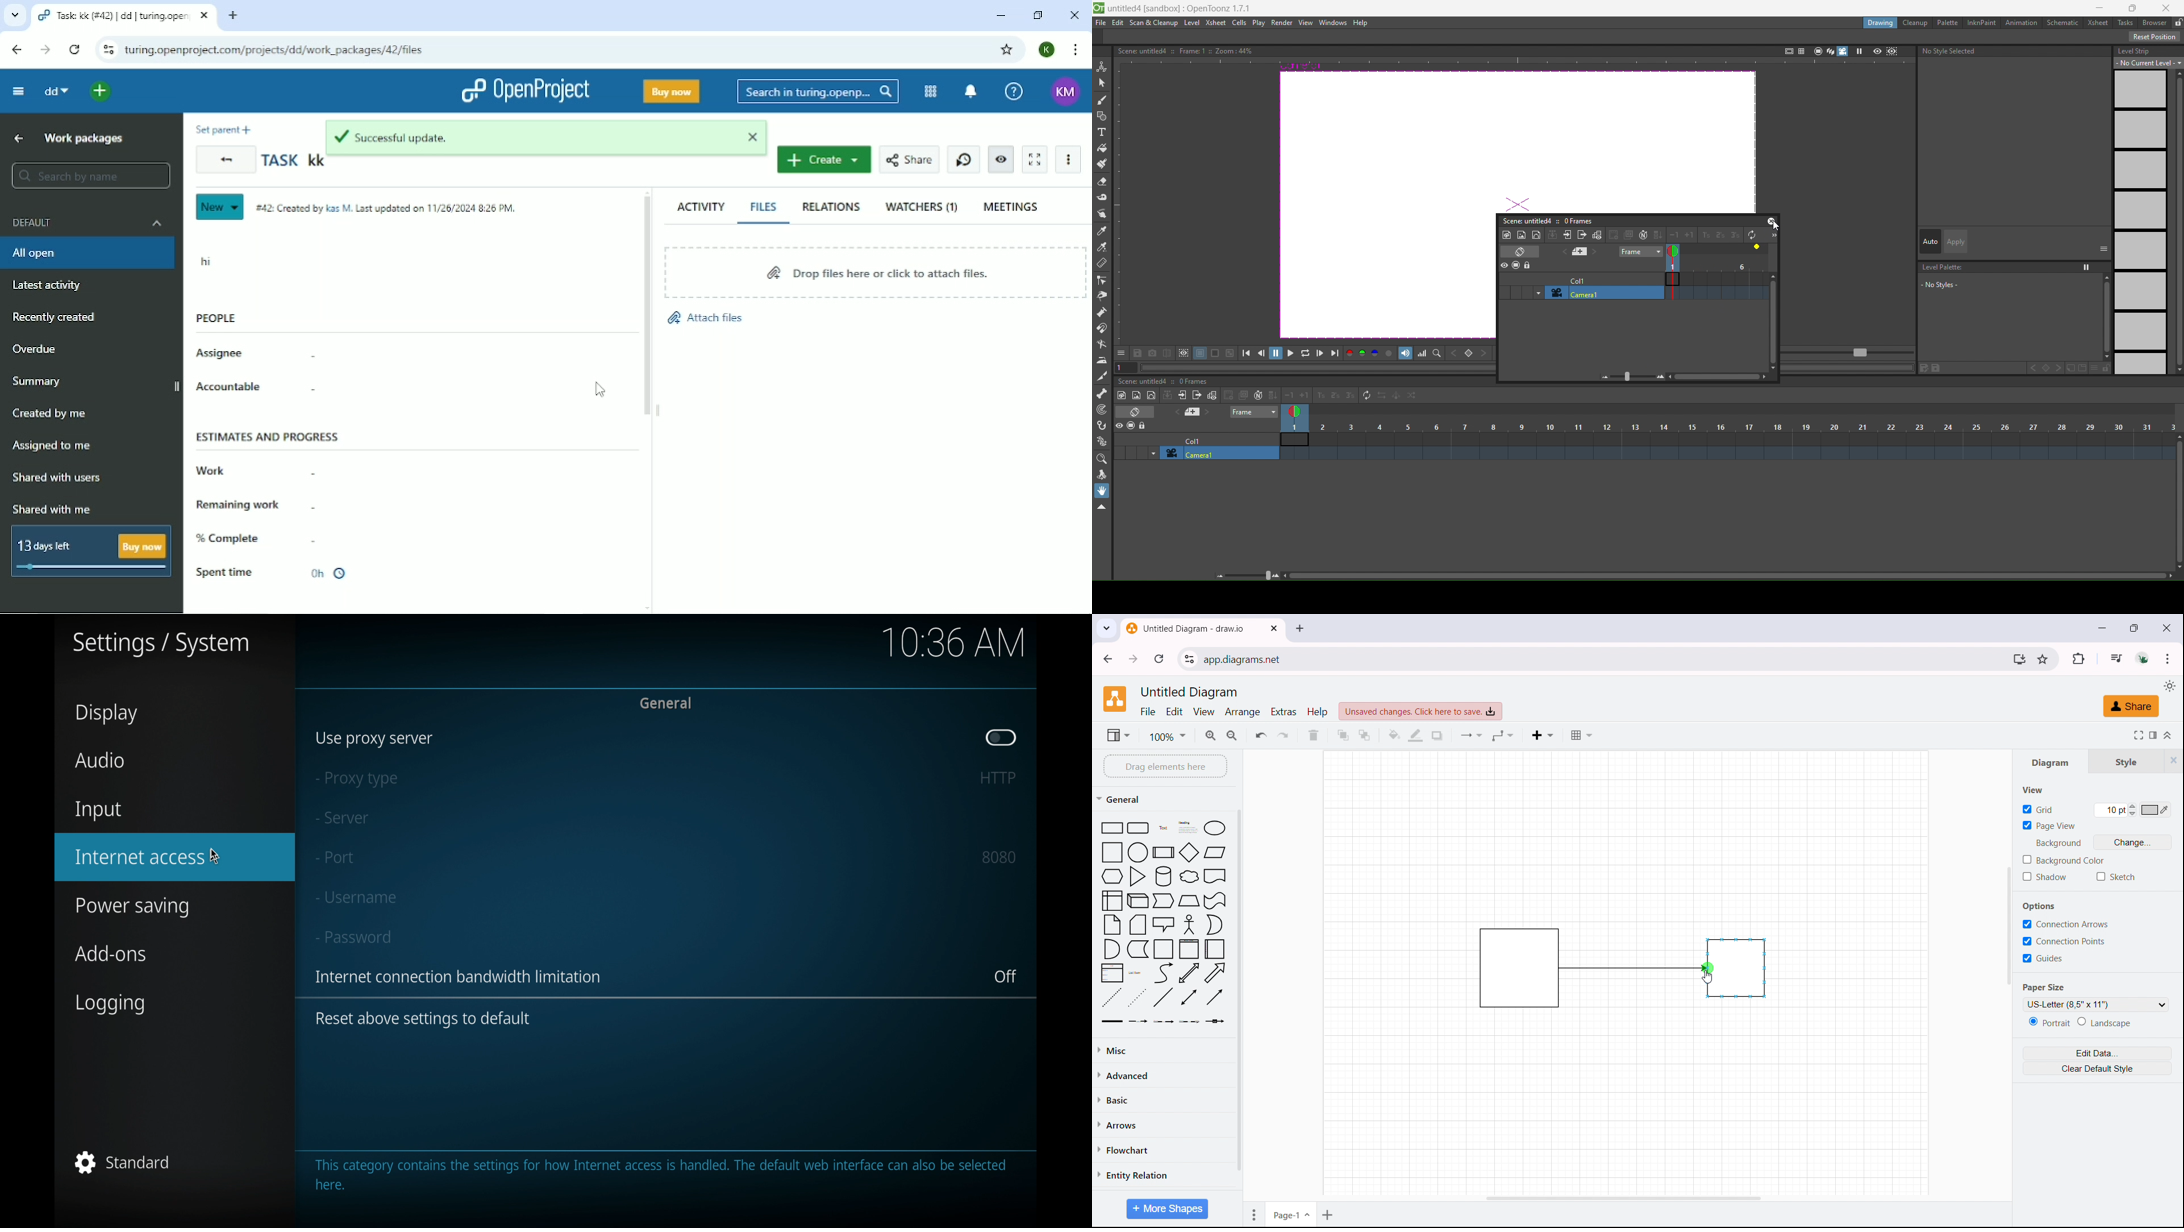 This screenshot has width=2184, height=1232. I want to click on logo, so click(1115, 699).